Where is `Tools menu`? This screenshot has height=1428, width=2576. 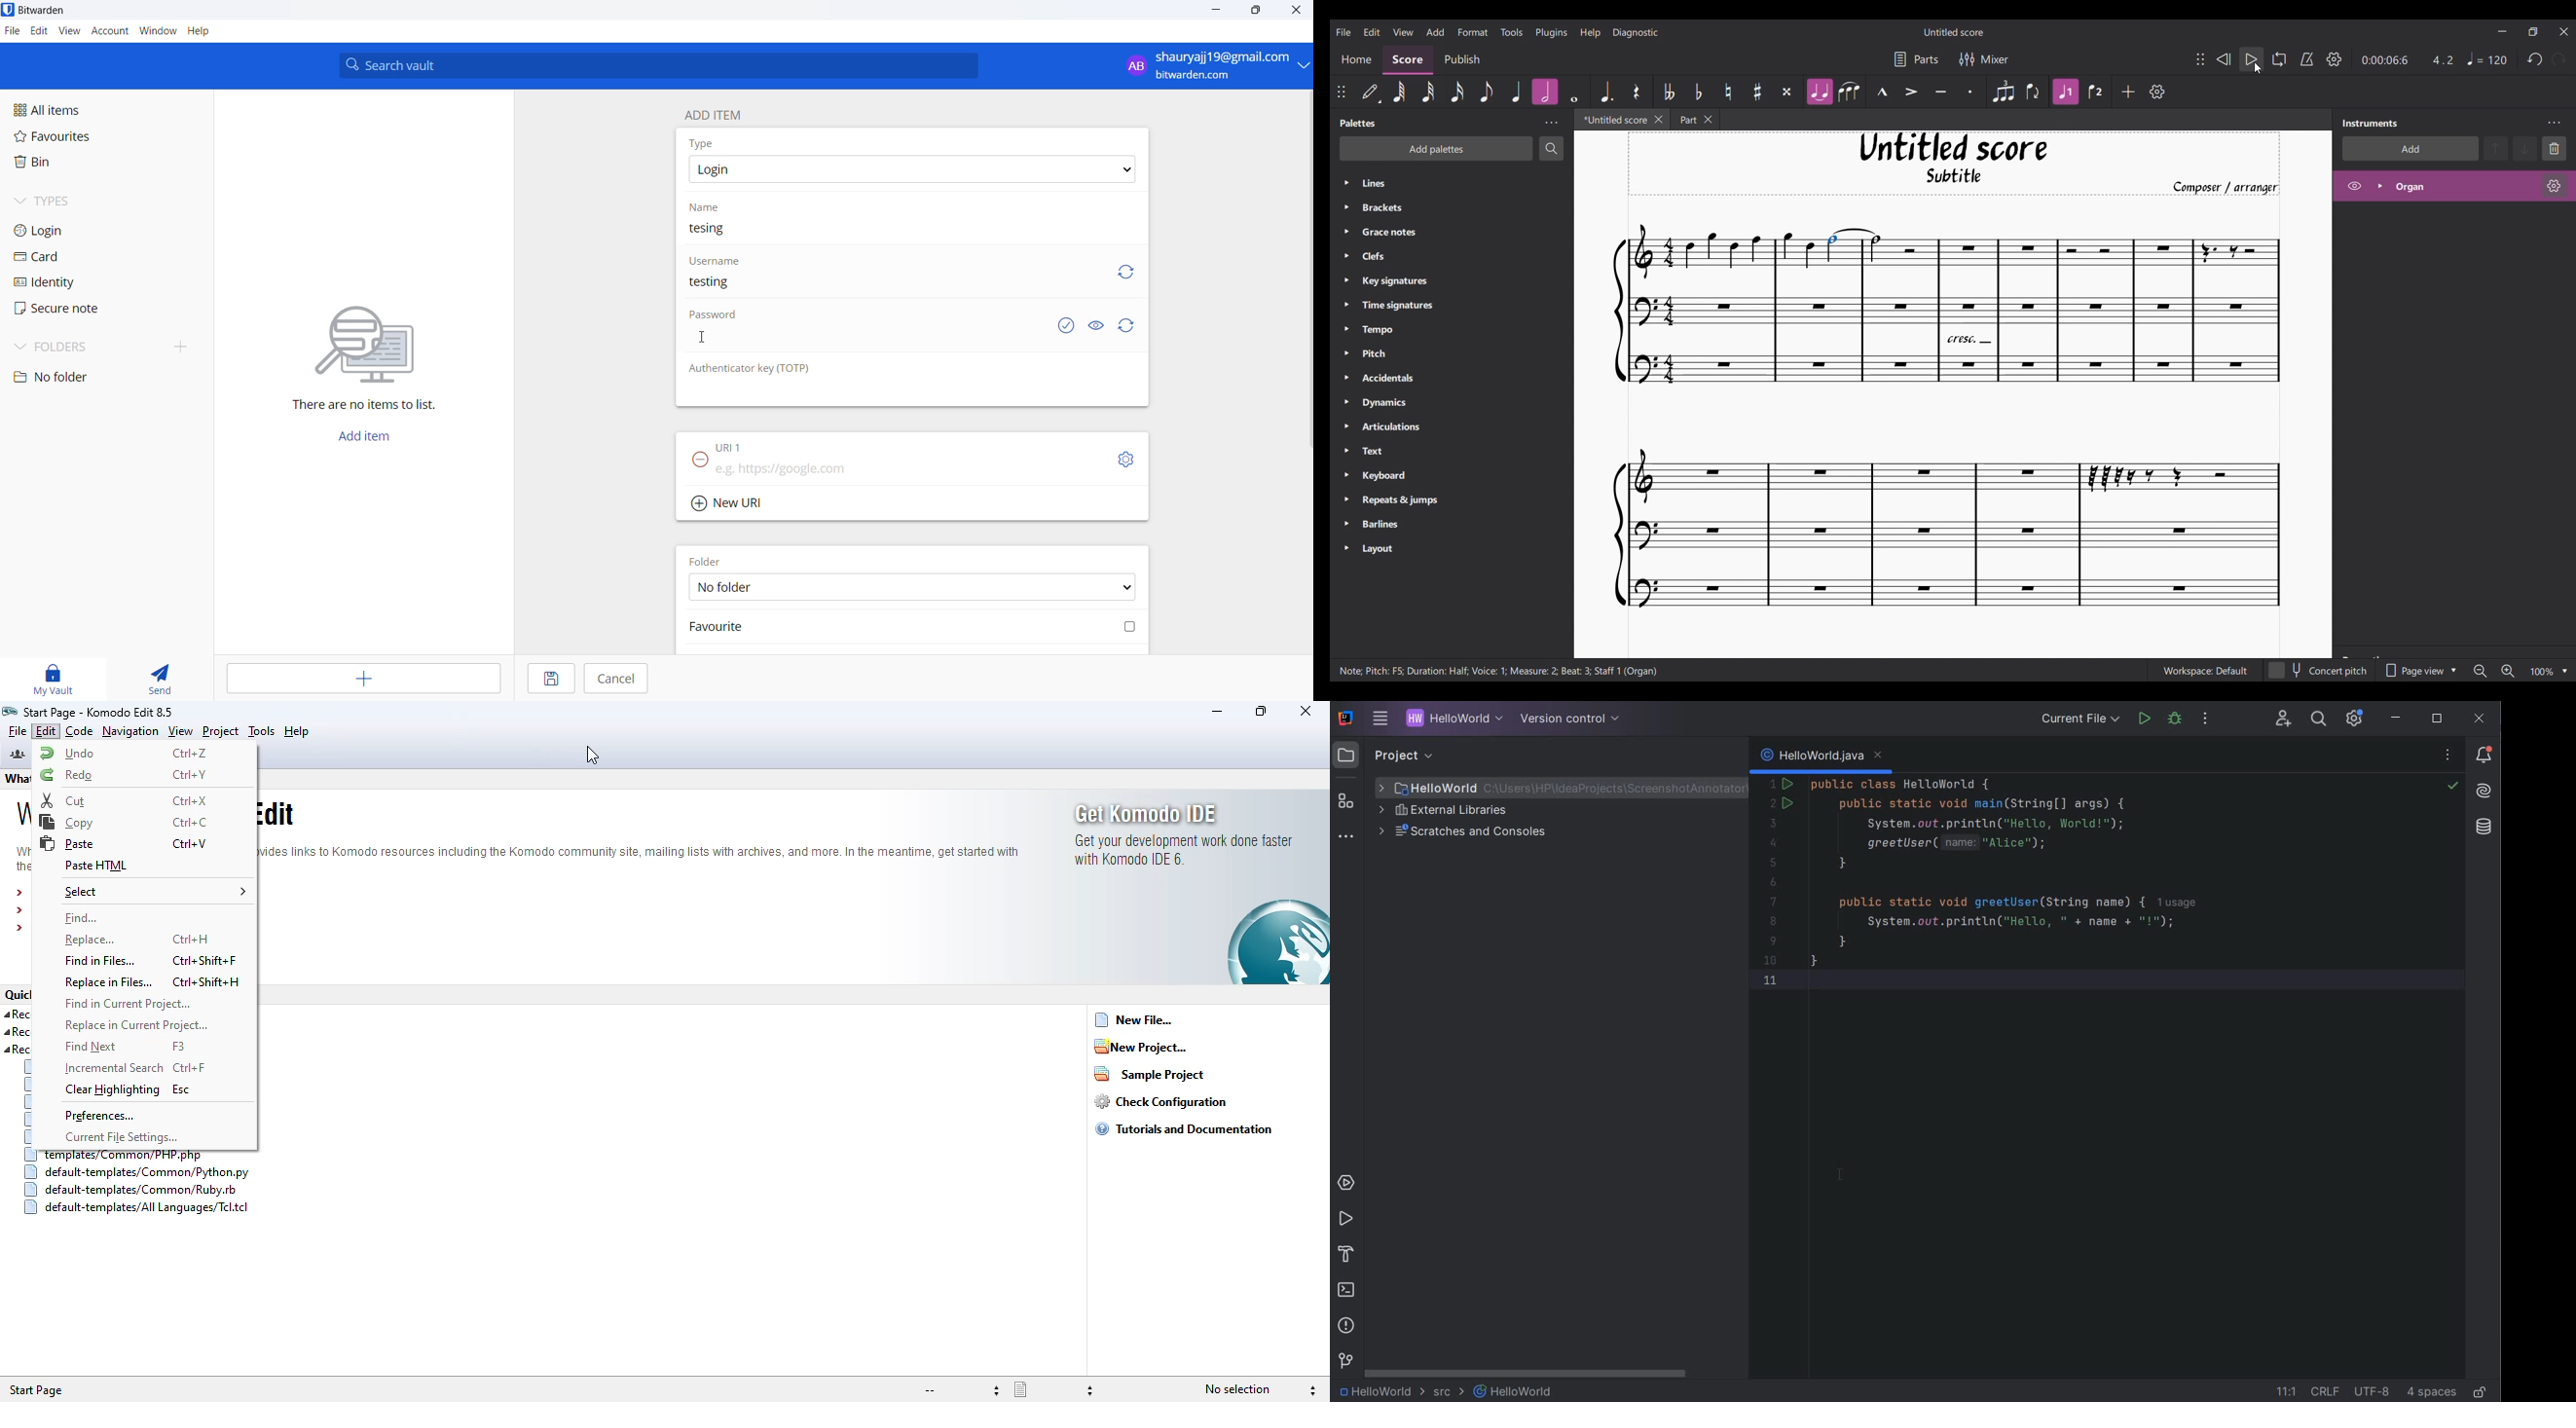
Tools menu is located at coordinates (1511, 31).